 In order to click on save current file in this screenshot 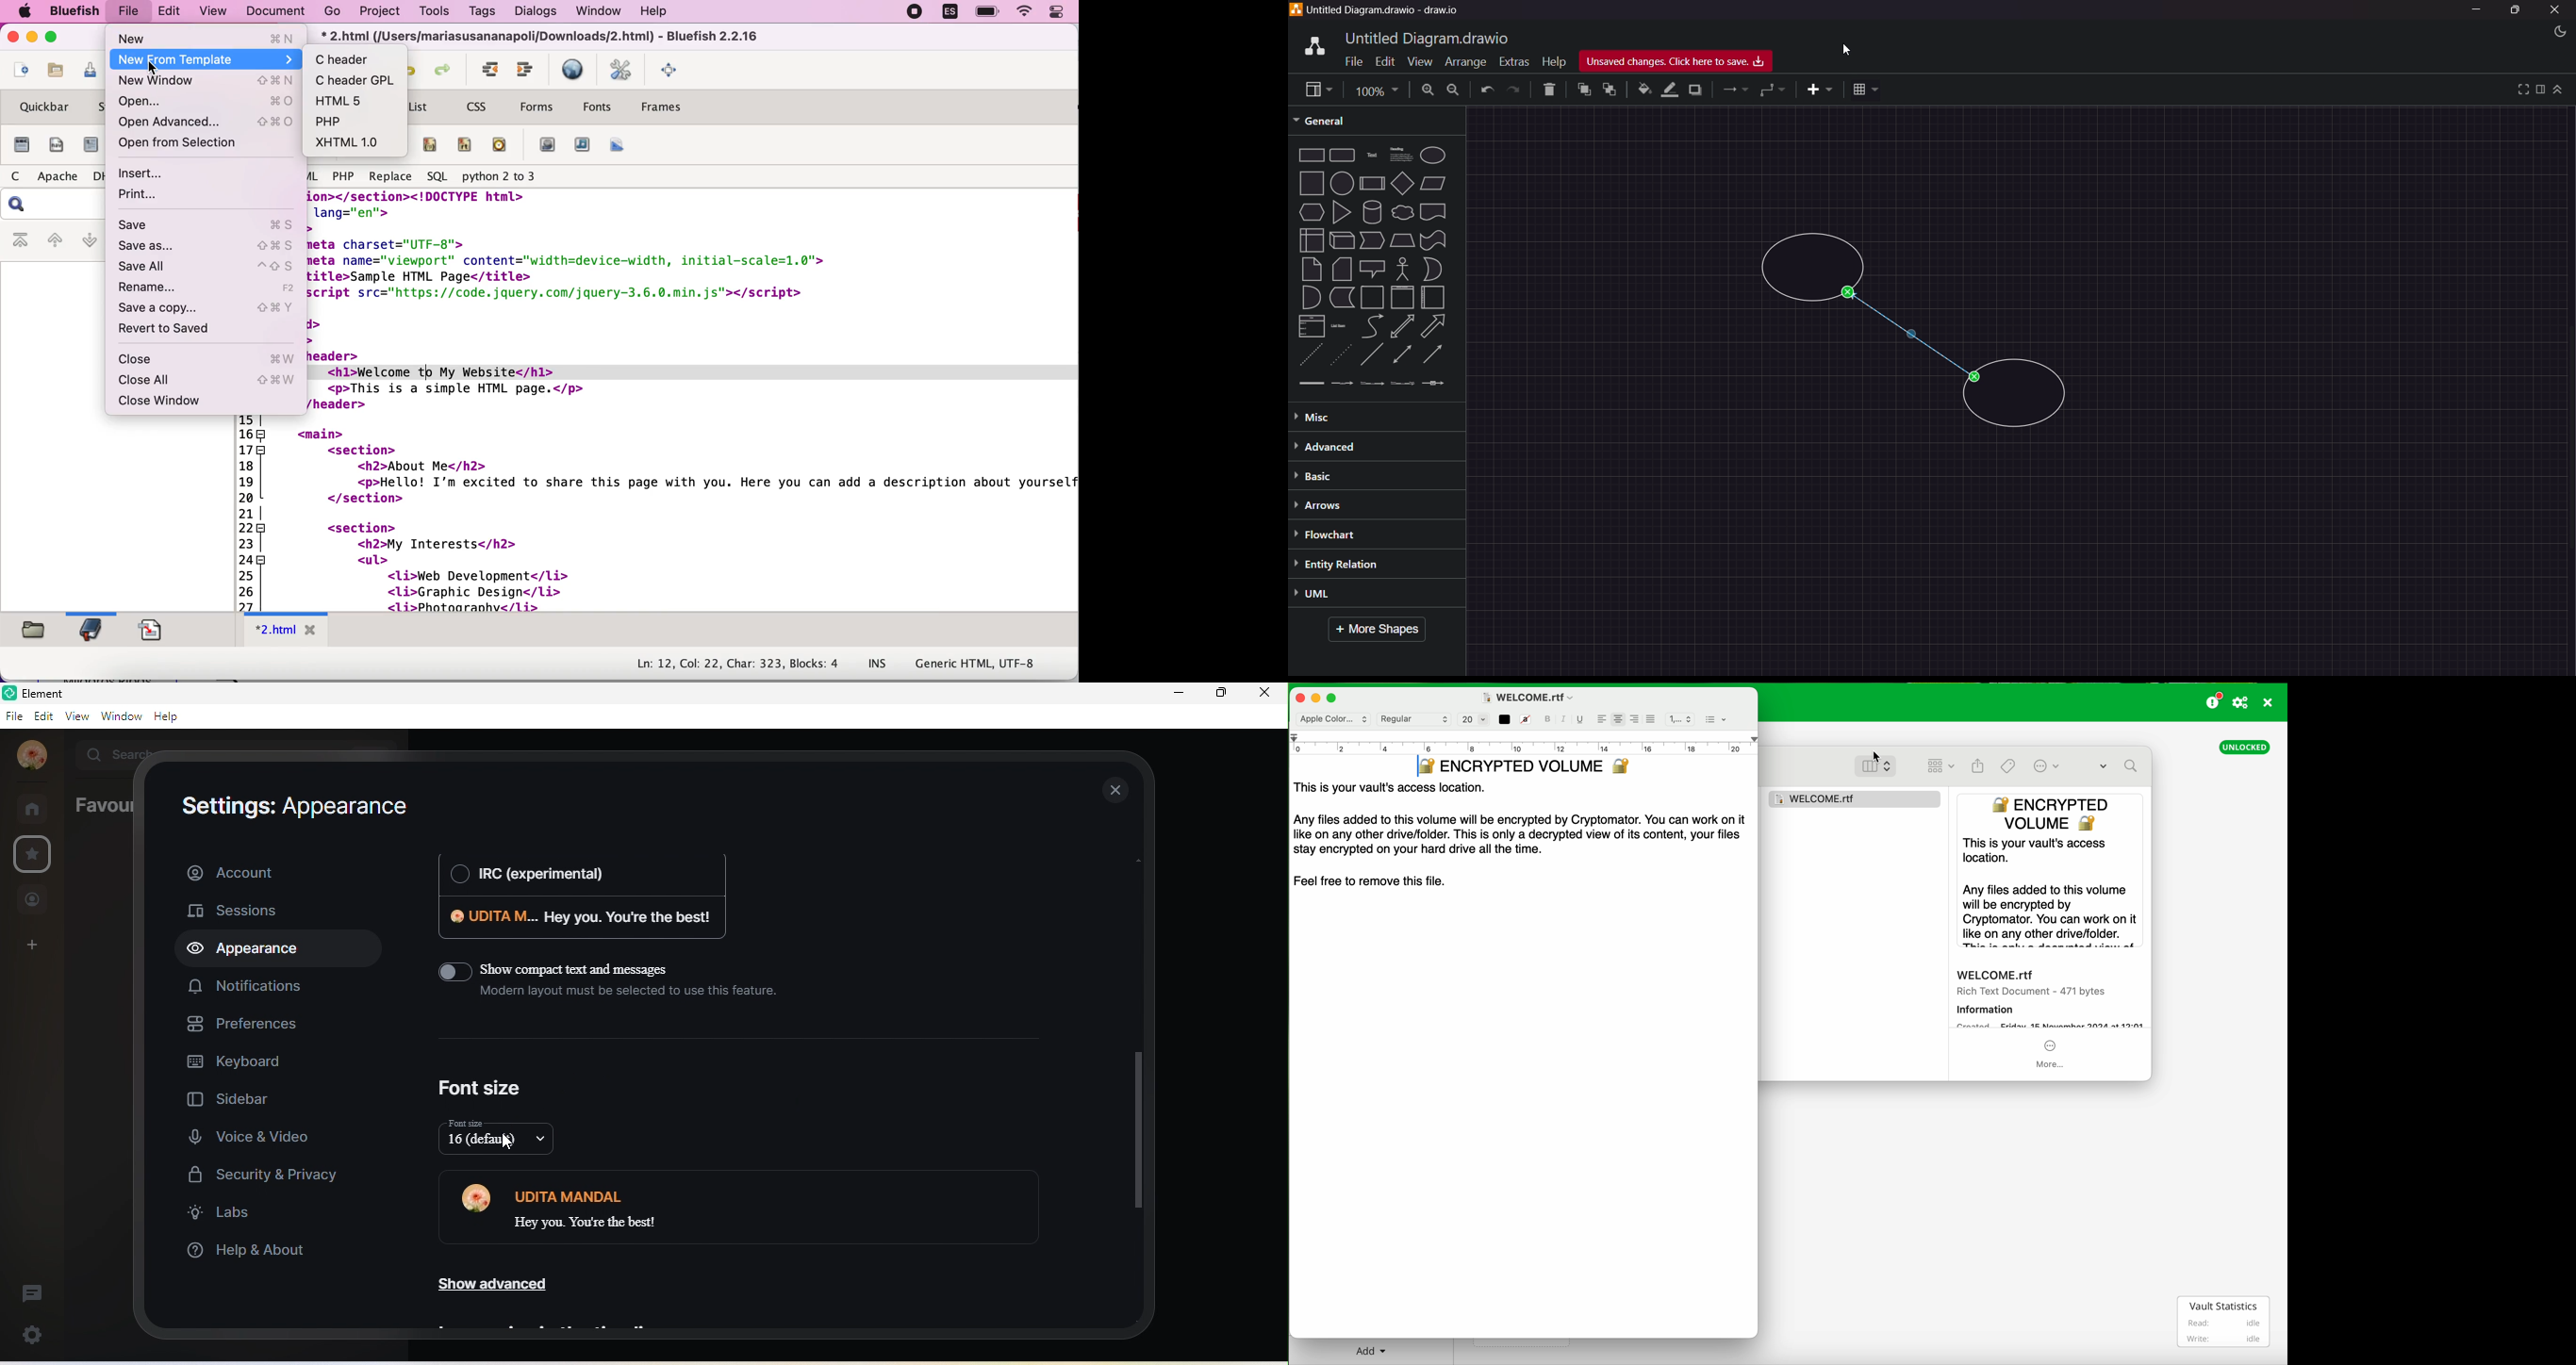, I will do `click(85, 72)`.